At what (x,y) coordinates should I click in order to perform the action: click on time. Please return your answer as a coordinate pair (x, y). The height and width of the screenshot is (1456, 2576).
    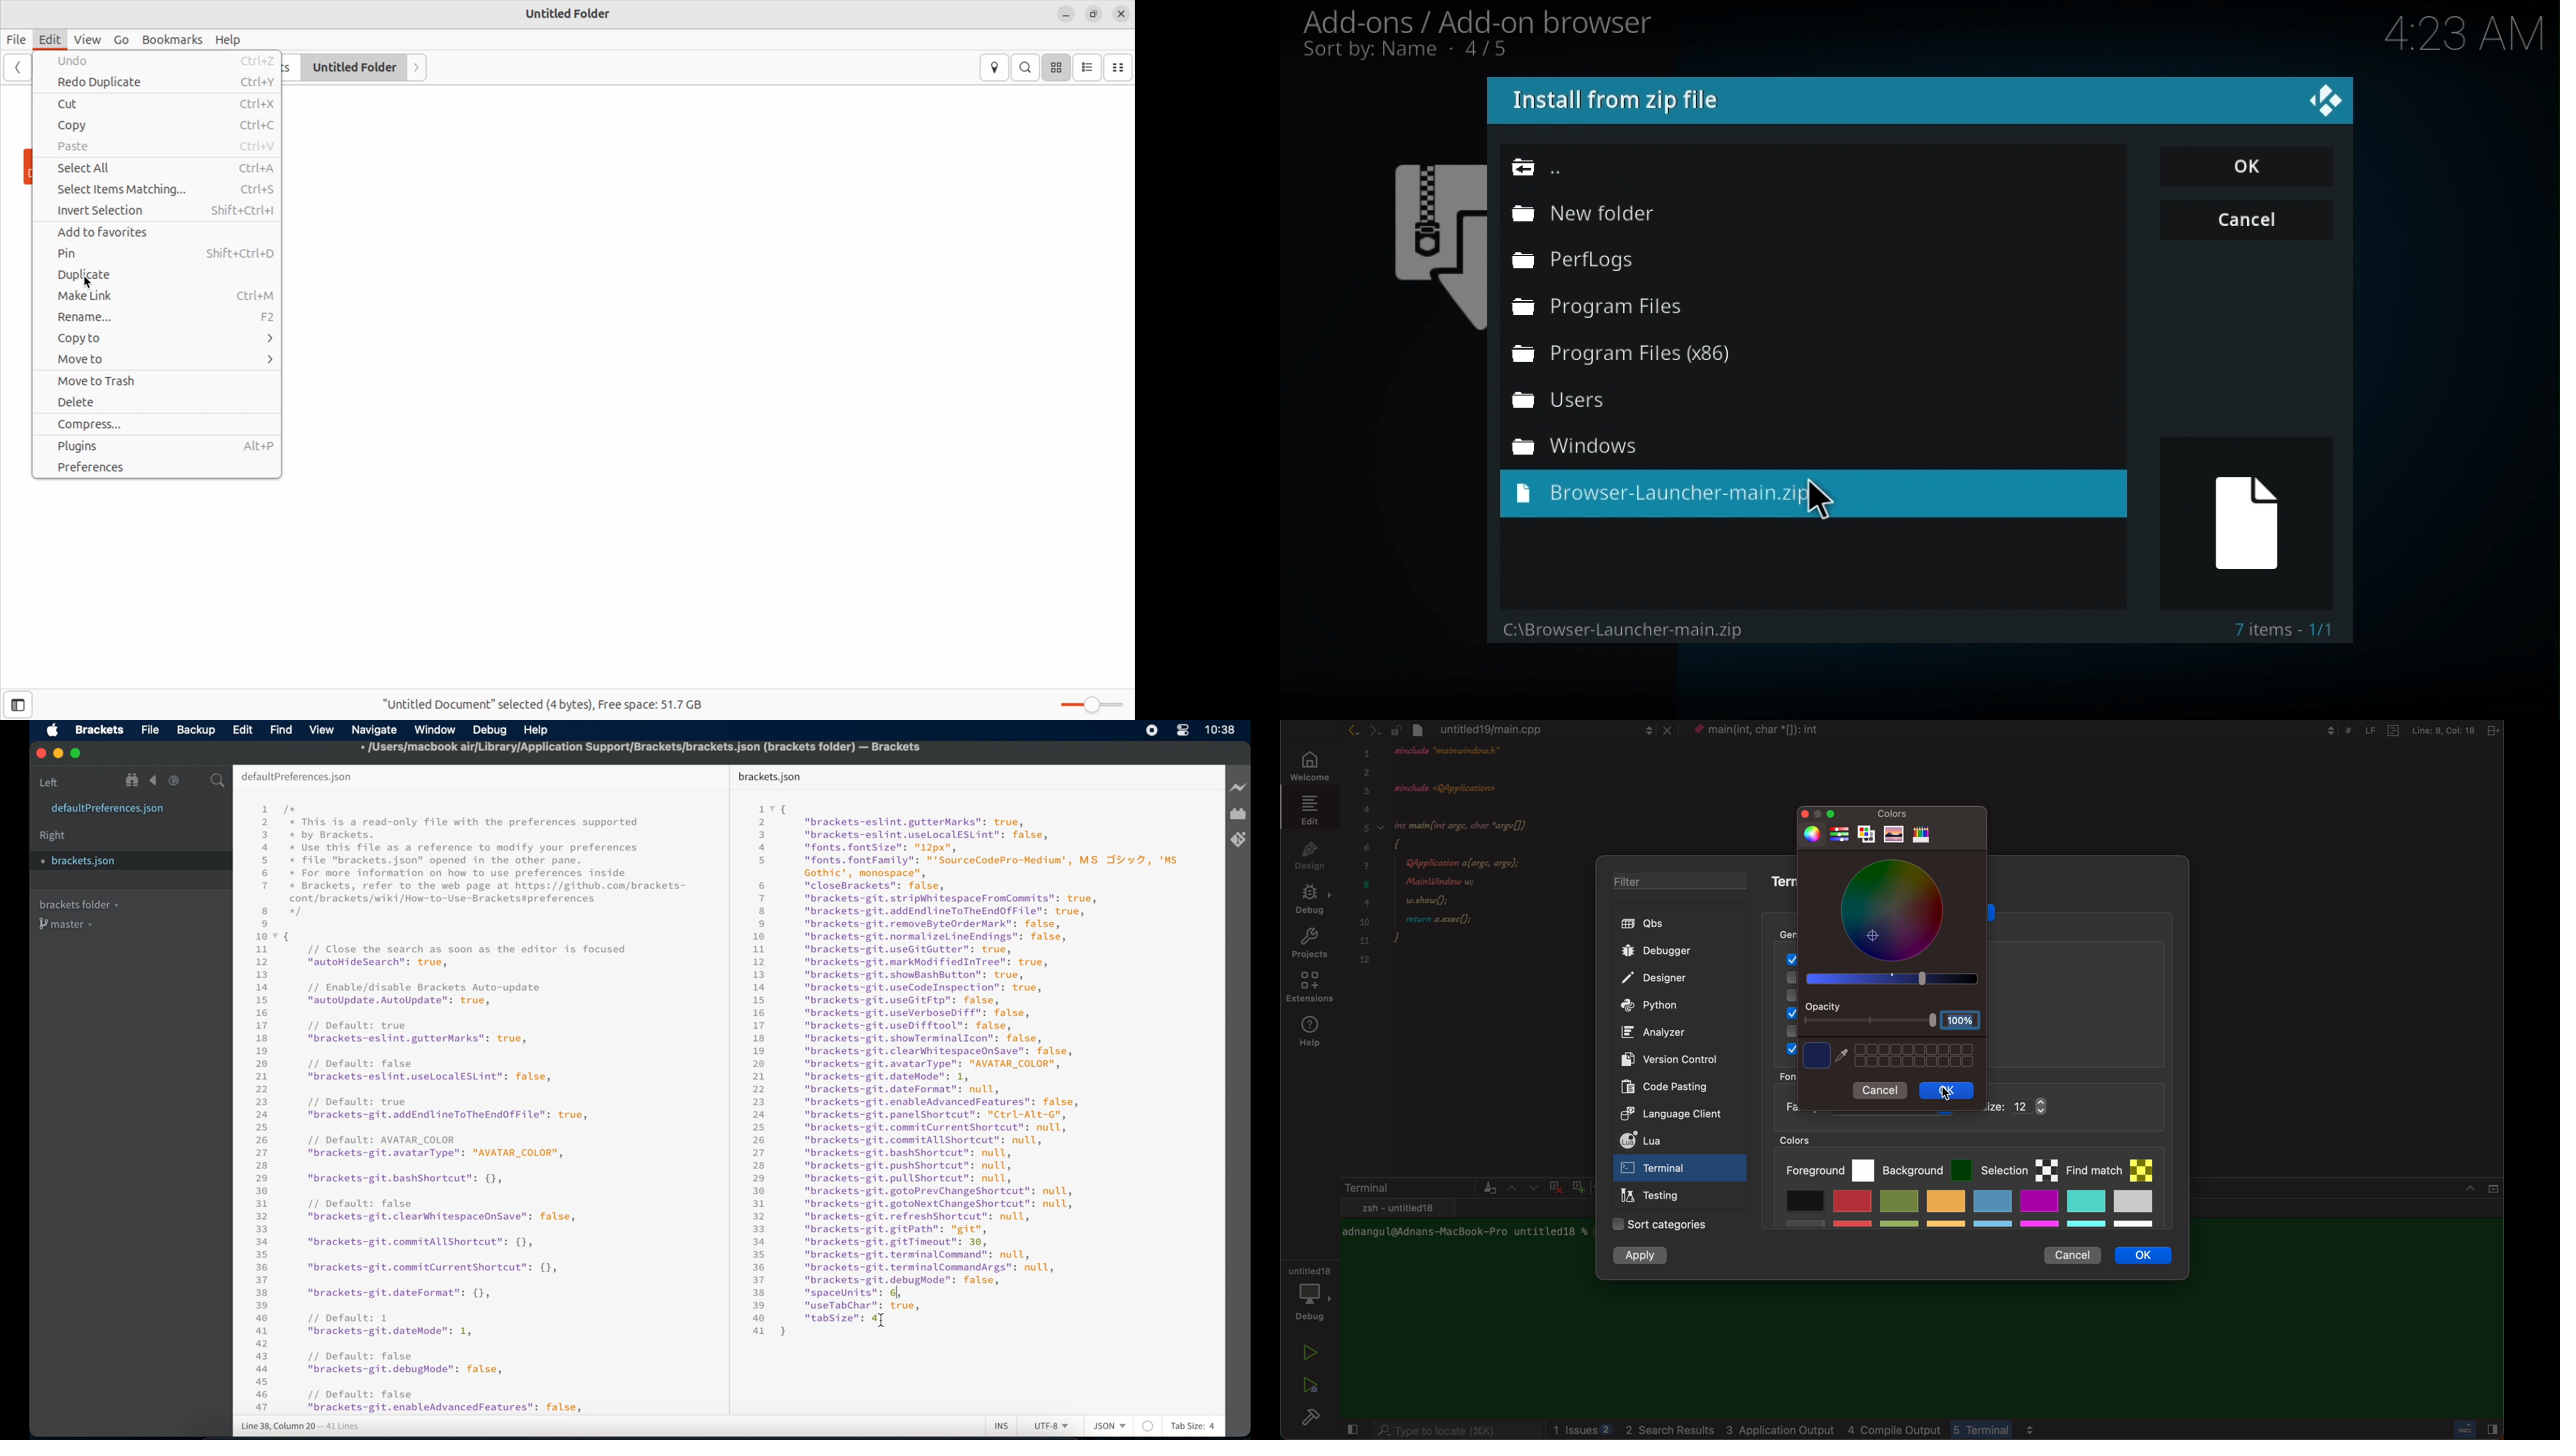
    Looking at the image, I should click on (1220, 729).